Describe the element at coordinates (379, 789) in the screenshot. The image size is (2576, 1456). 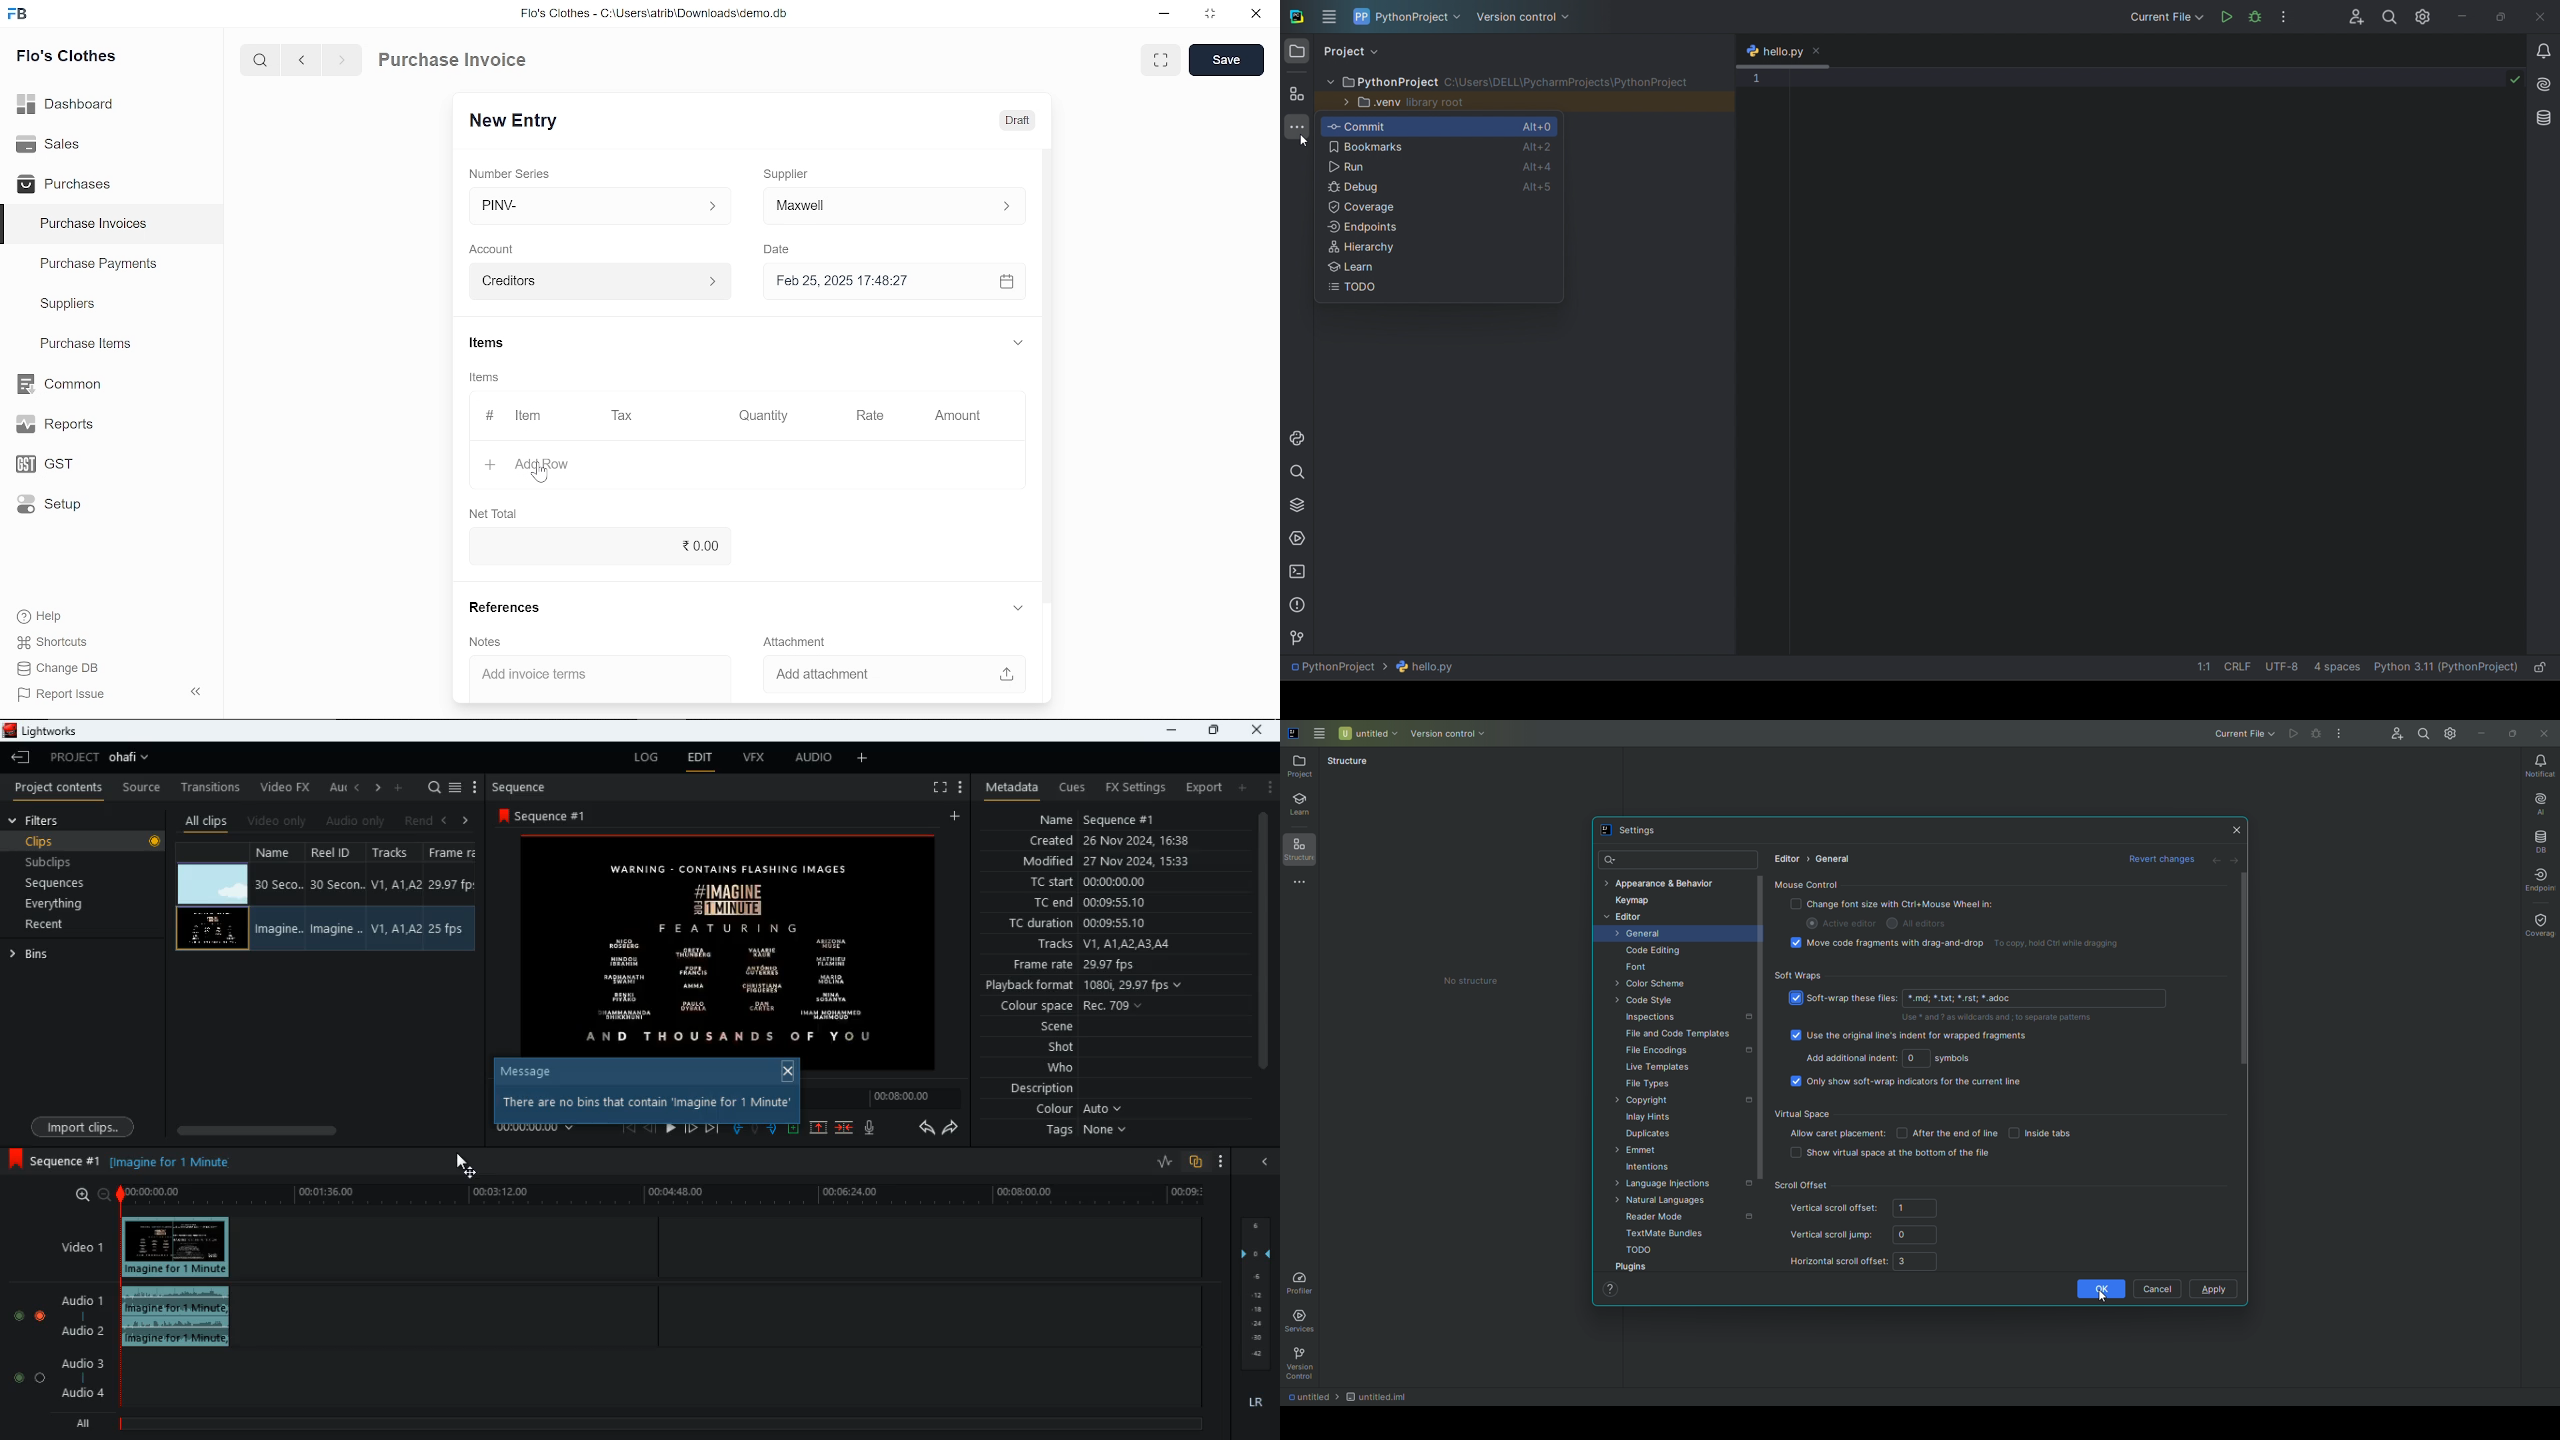
I see `right` at that location.